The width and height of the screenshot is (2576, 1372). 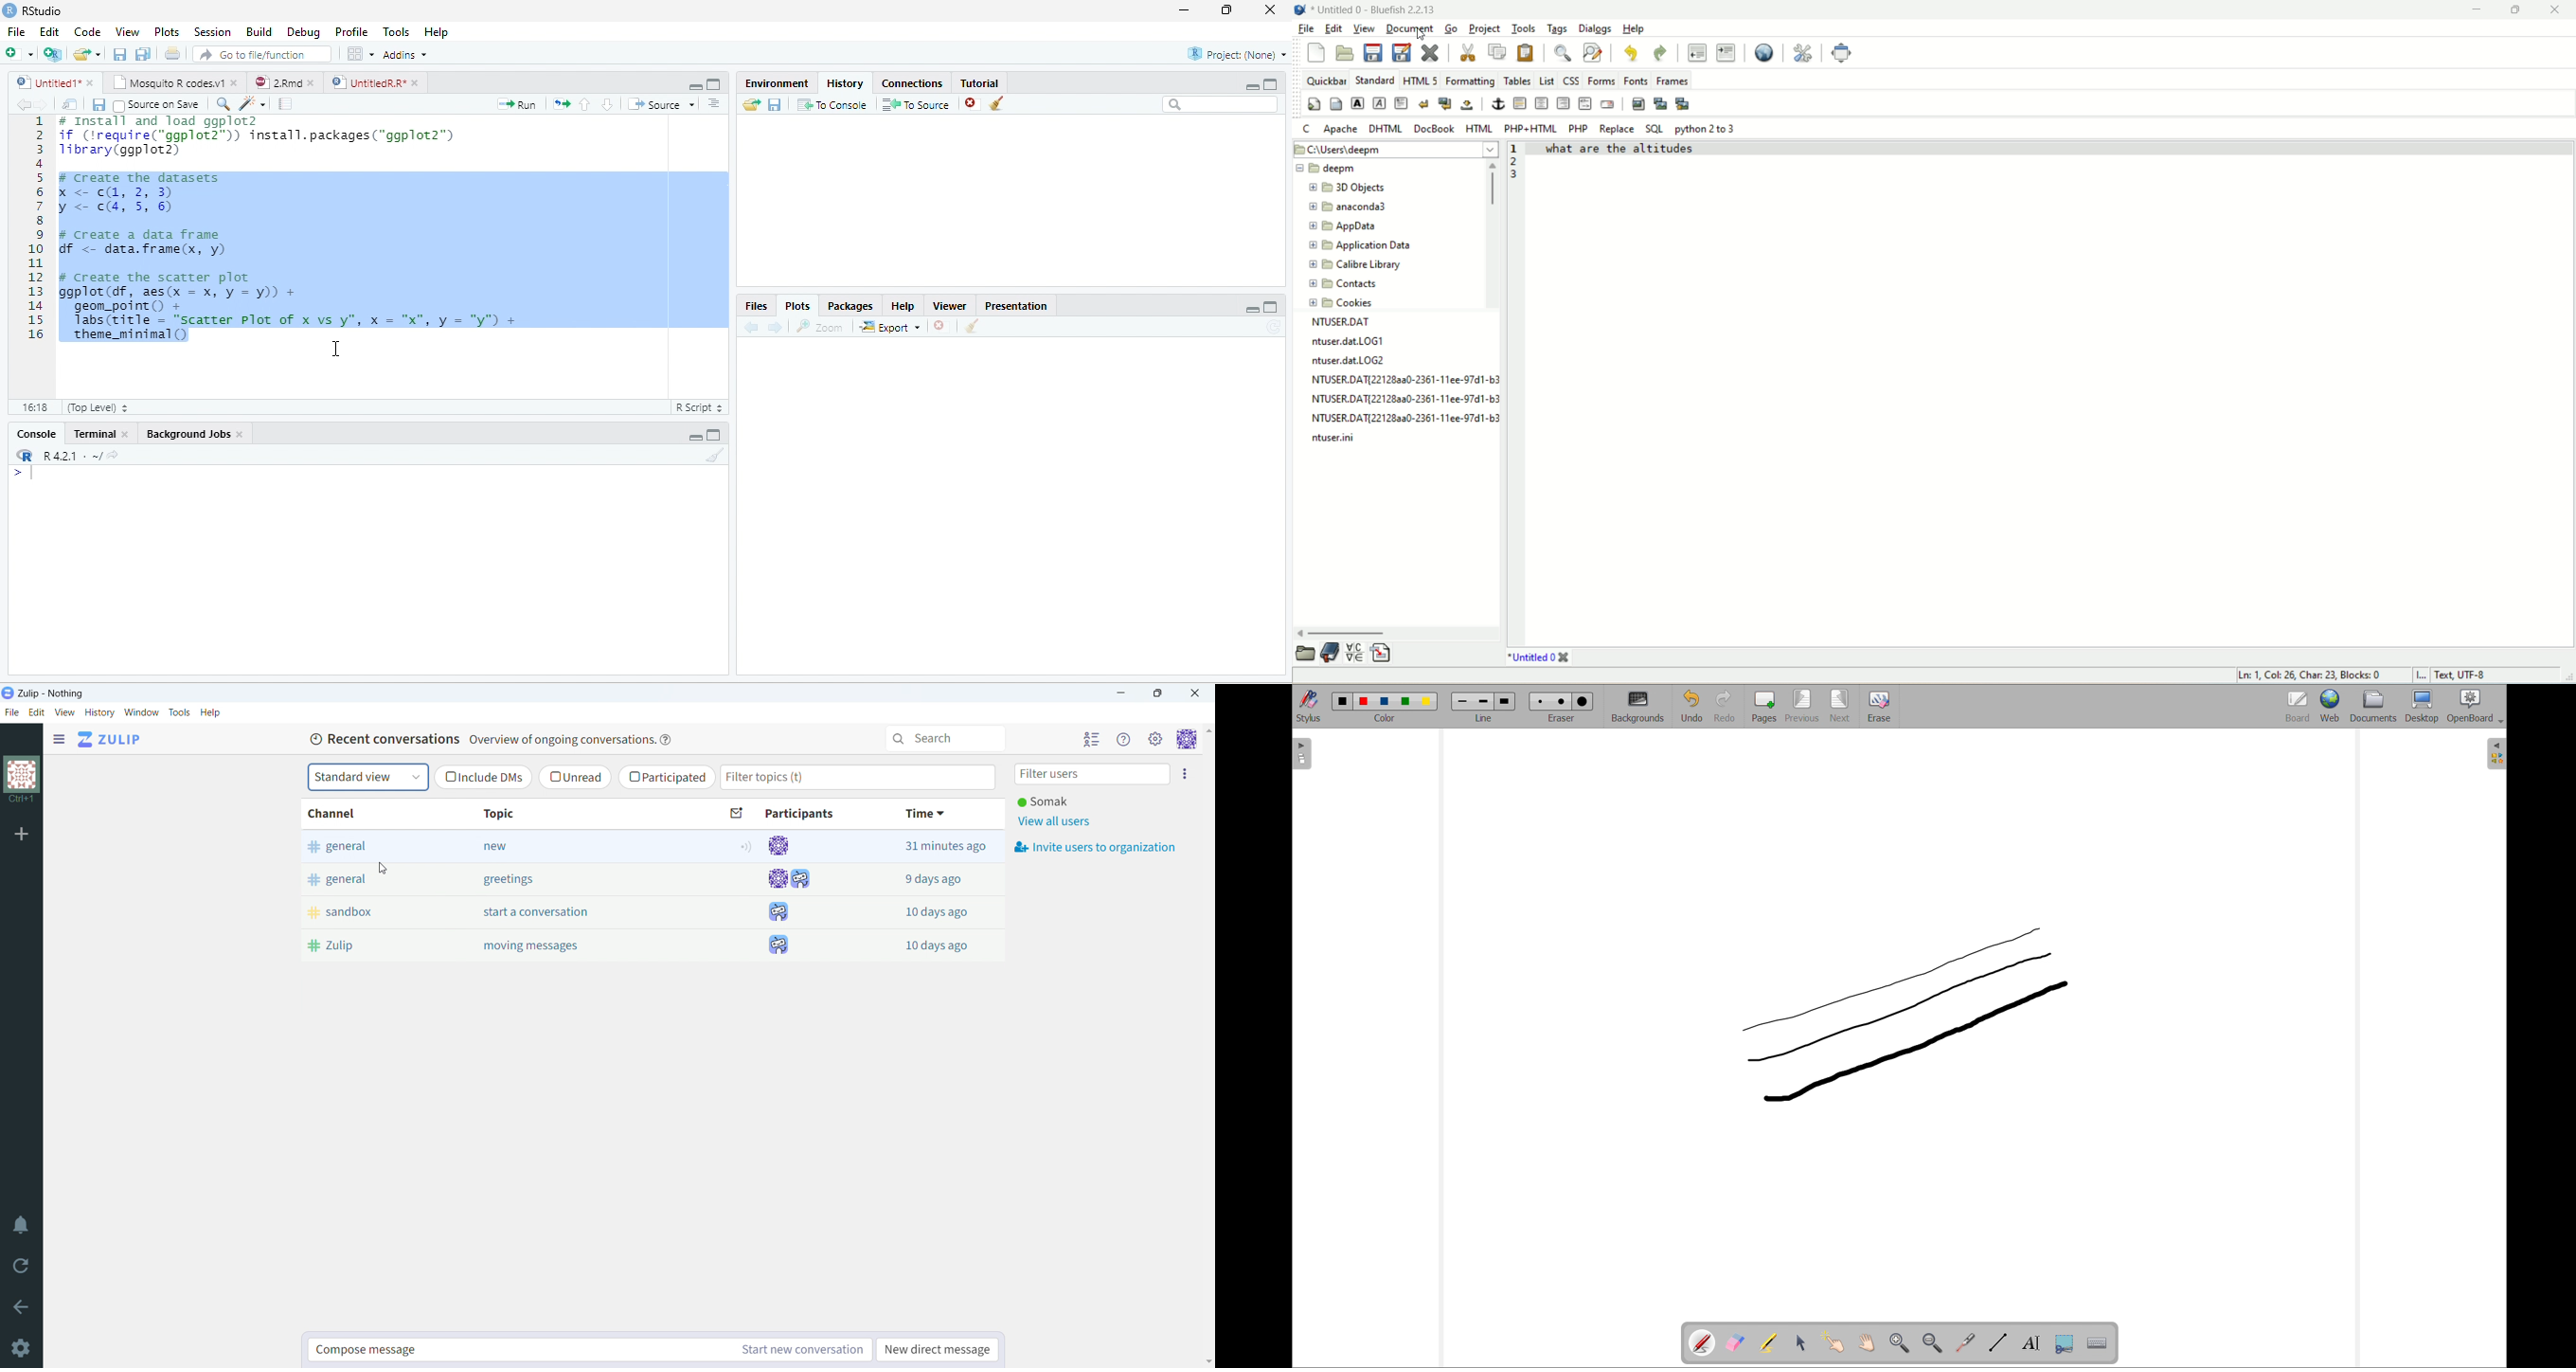 I want to click on Build, so click(x=258, y=30).